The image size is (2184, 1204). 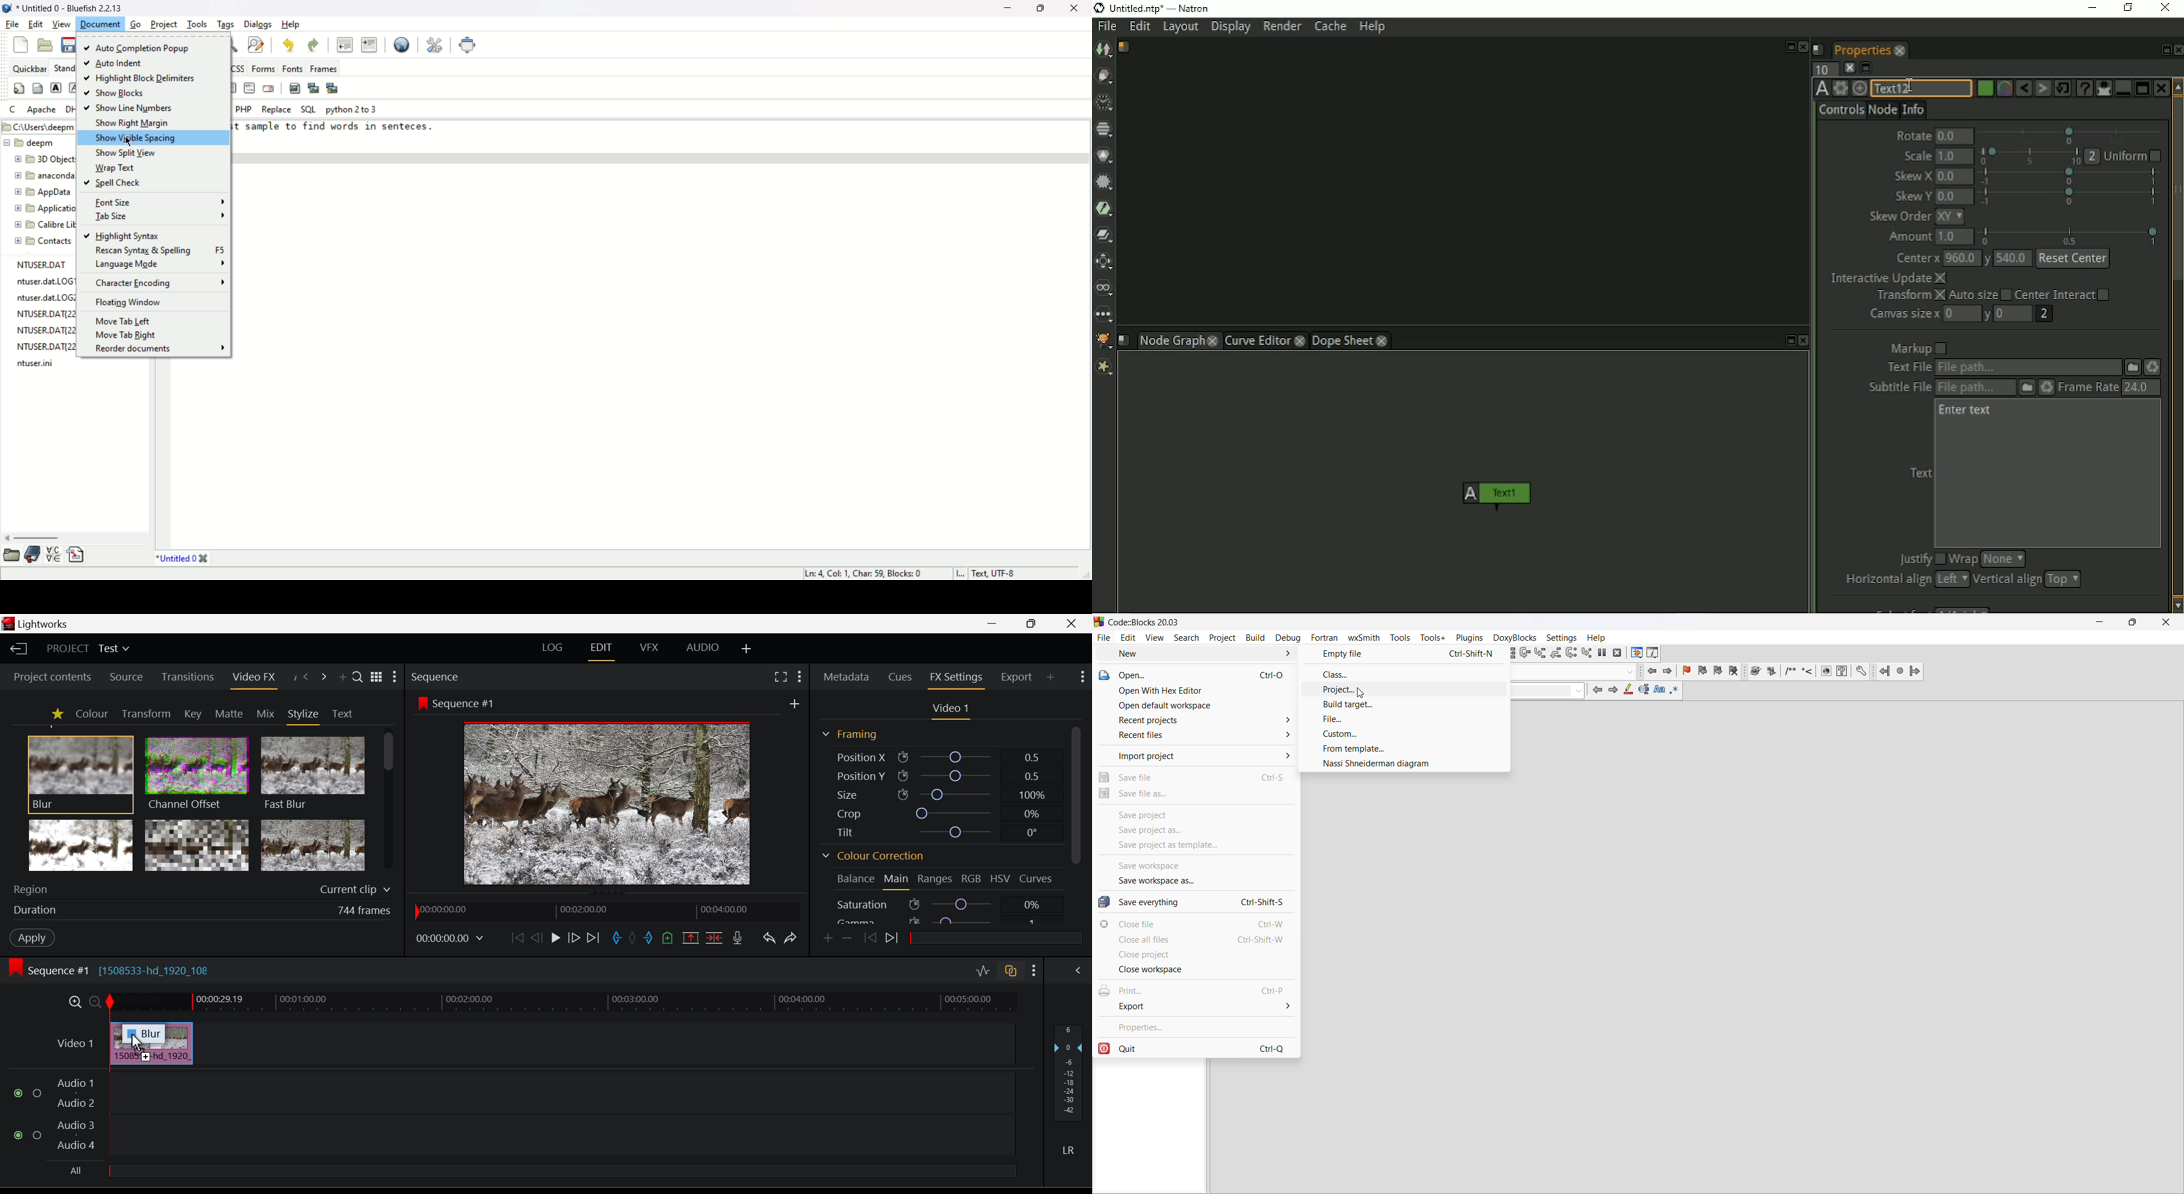 What do you see at coordinates (44, 265) in the screenshot?
I see `NTUSER.DAT` at bounding box center [44, 265].